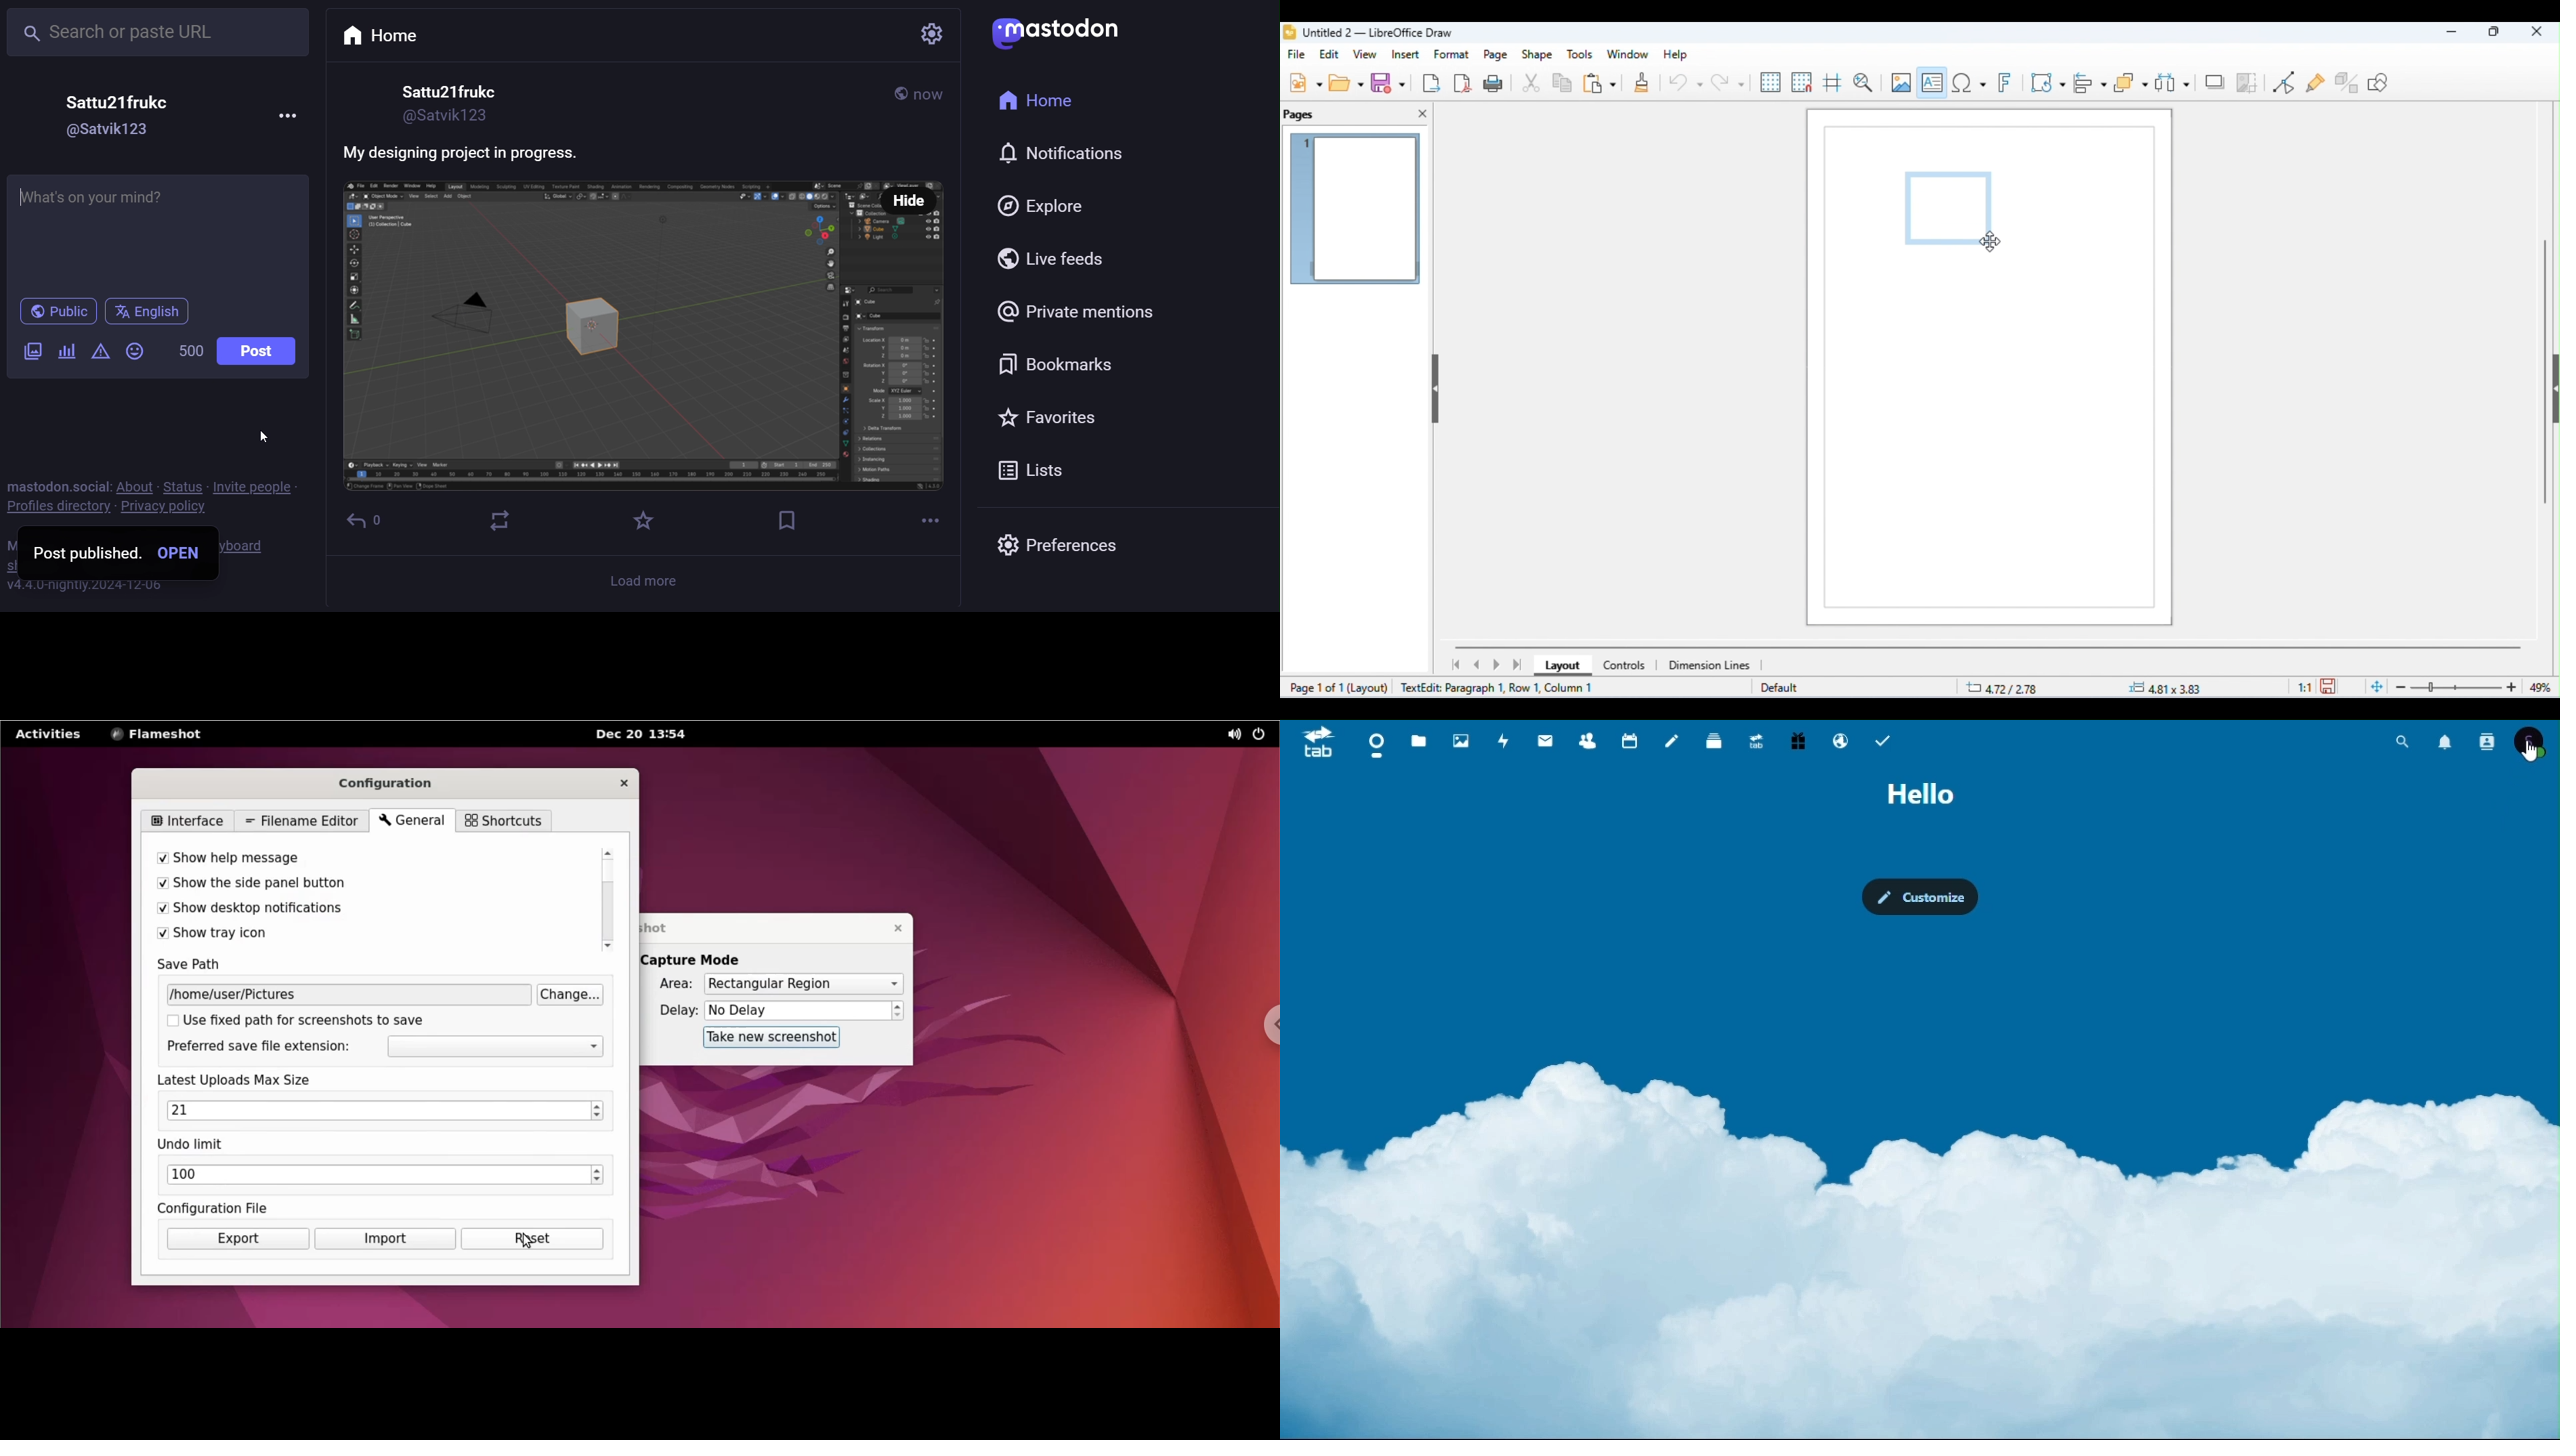 The height and width of the screenshot is (1456, 2576). I want to click on undo, so click(1685, 85).